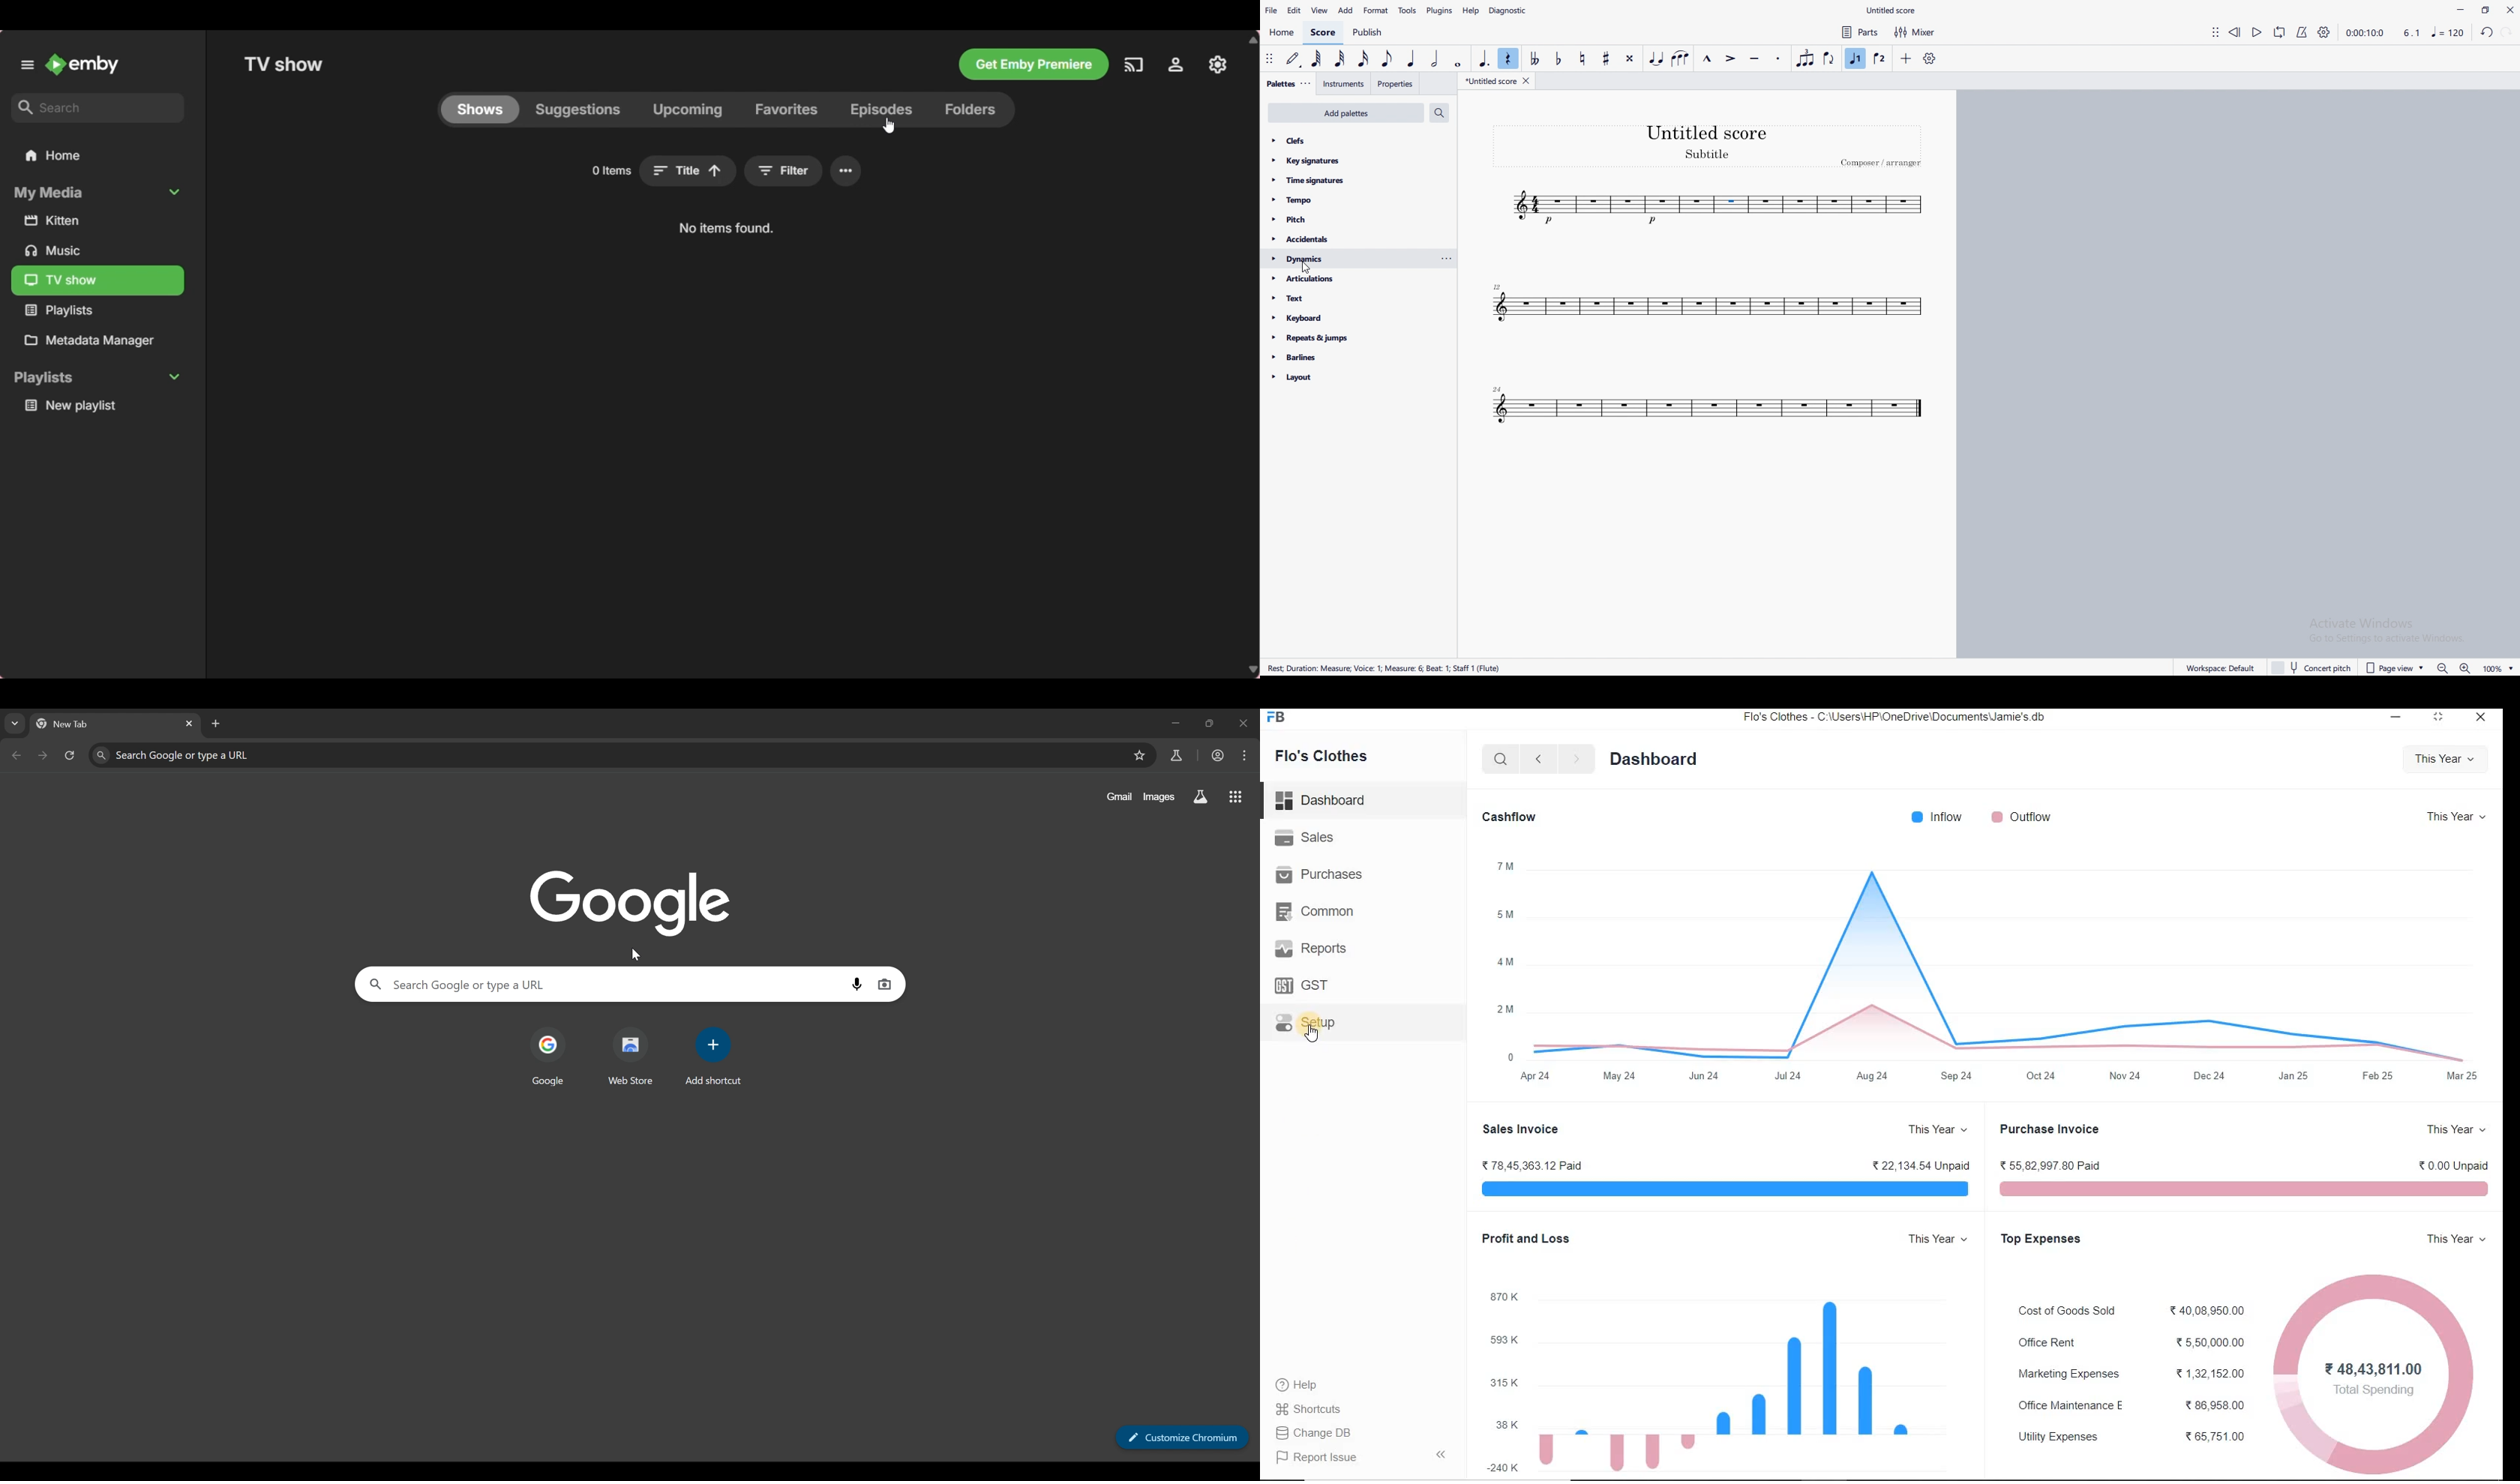 Image resolution: width=2520 pixels, height=1484 pixels. I want to click on Dashboard, so click(1656, 760).